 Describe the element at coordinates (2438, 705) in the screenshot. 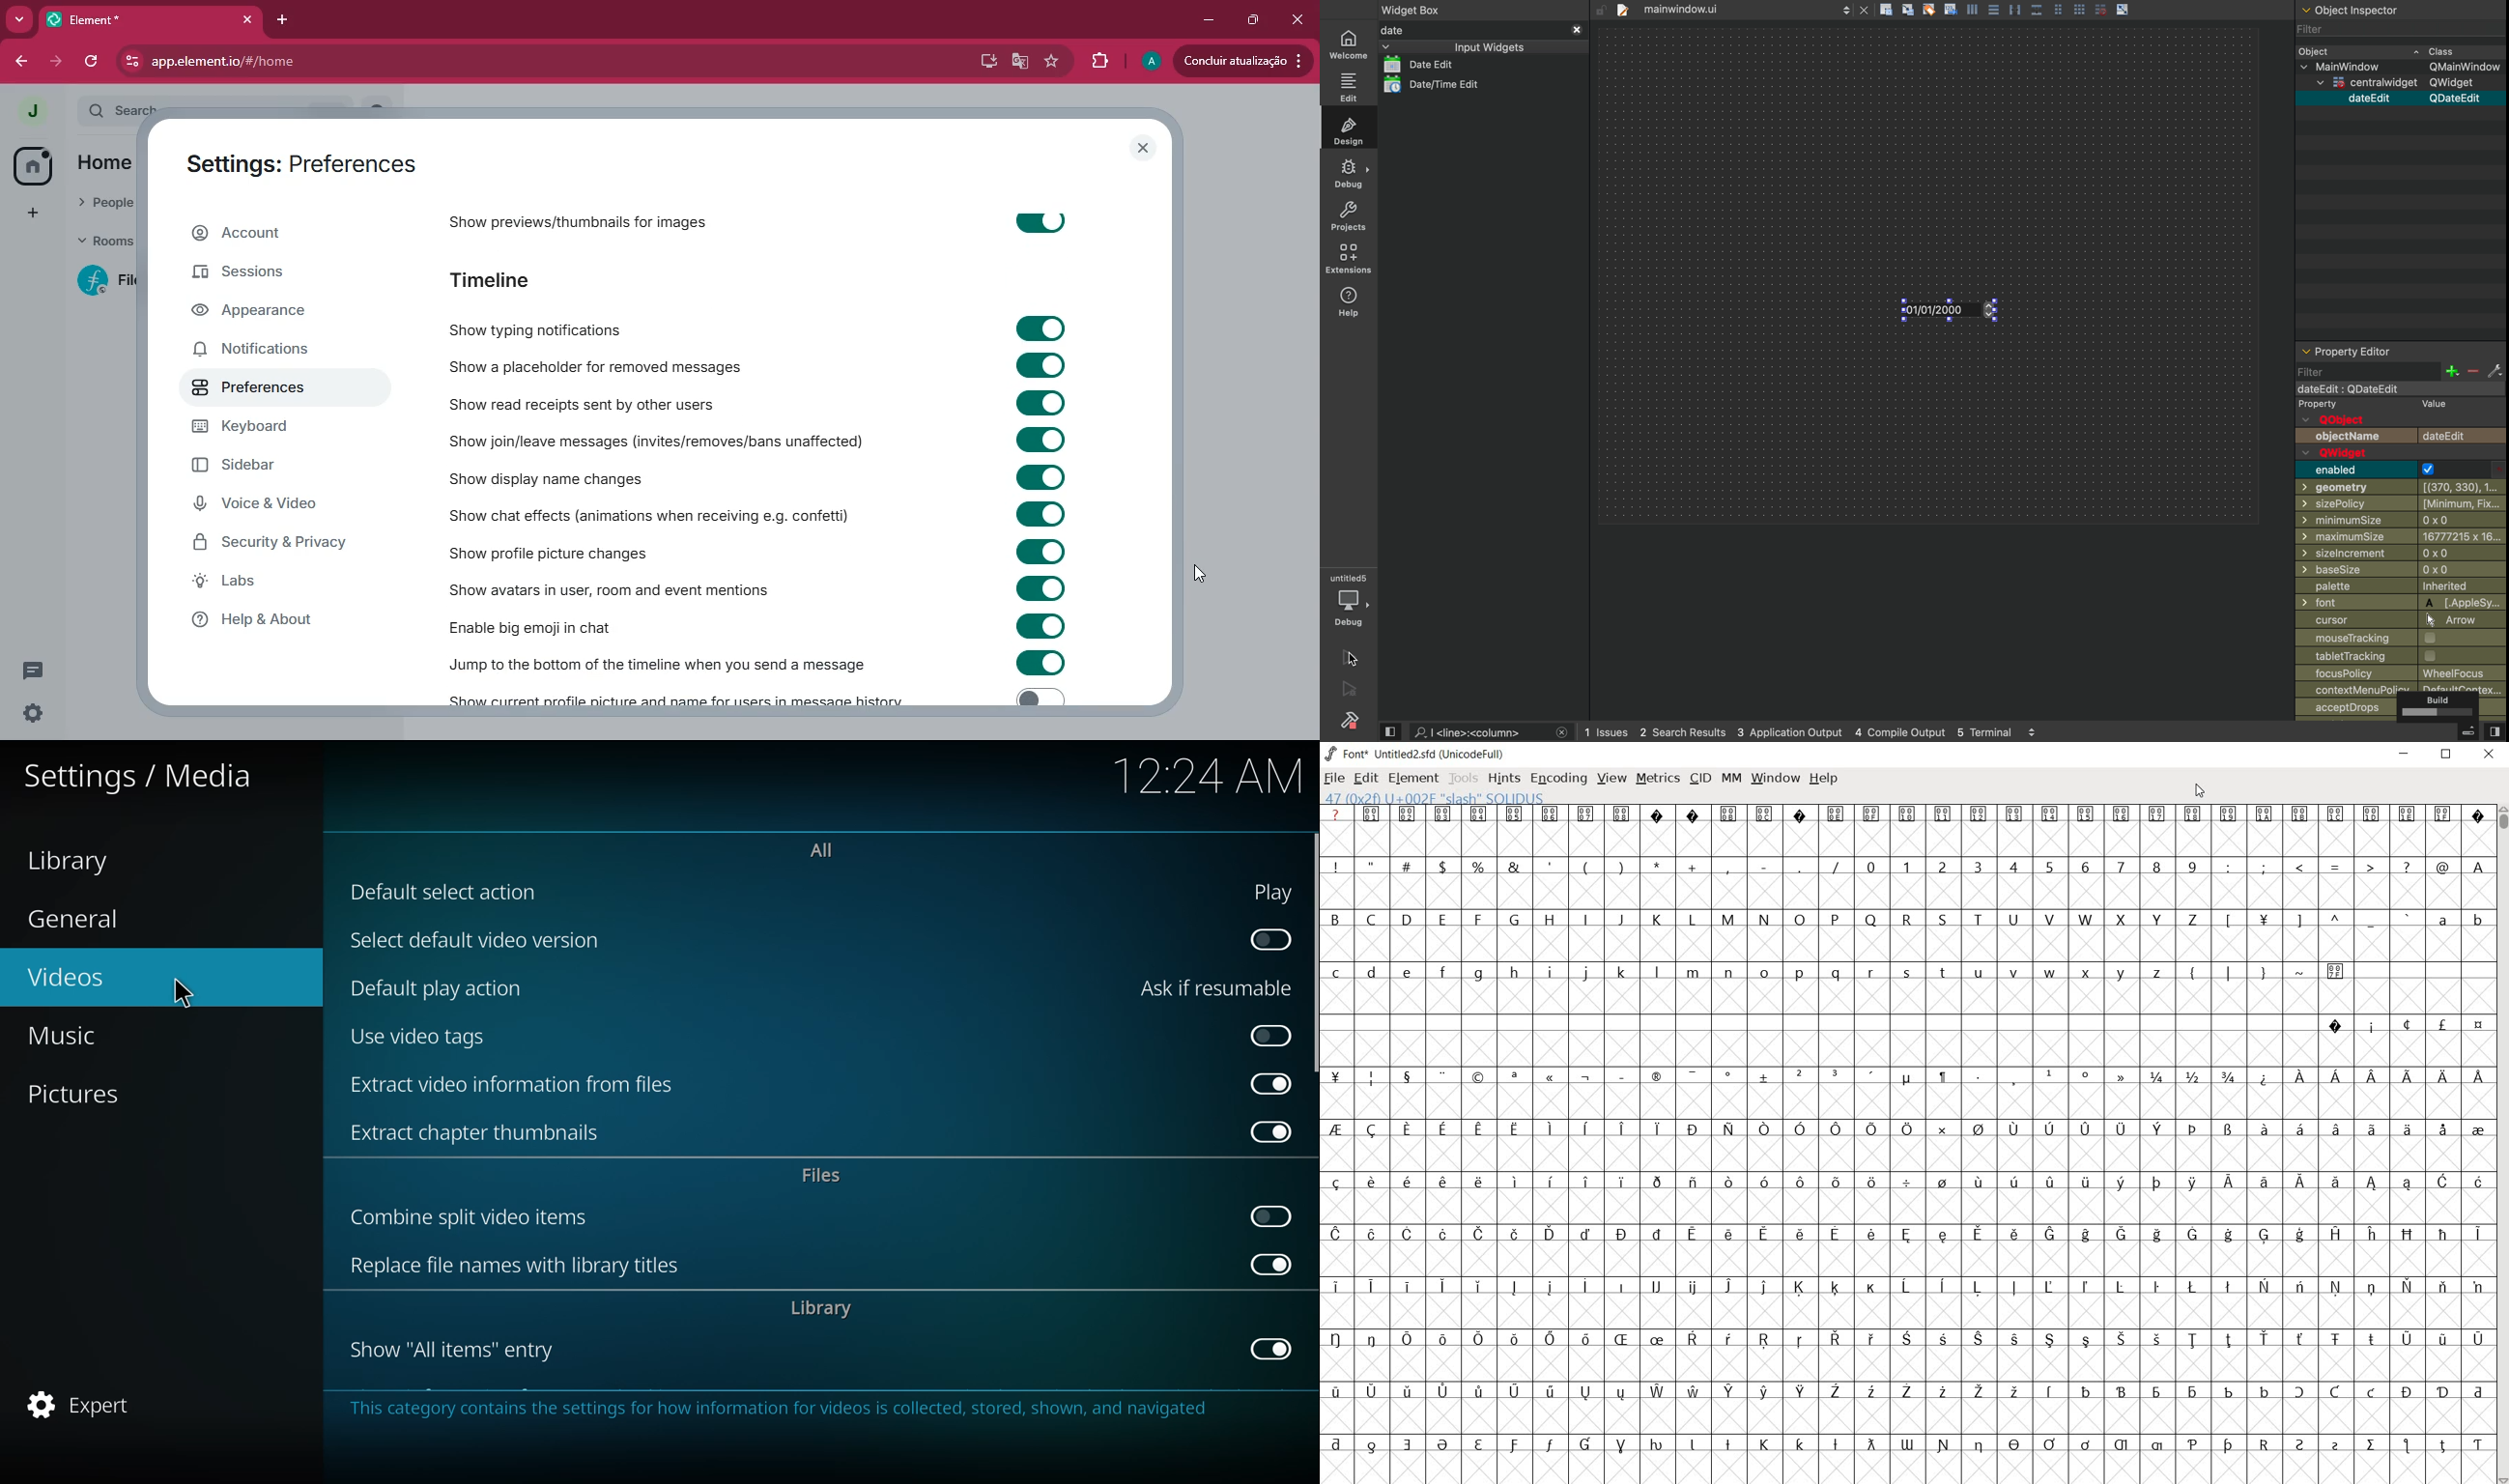

I see `Build` at that location.